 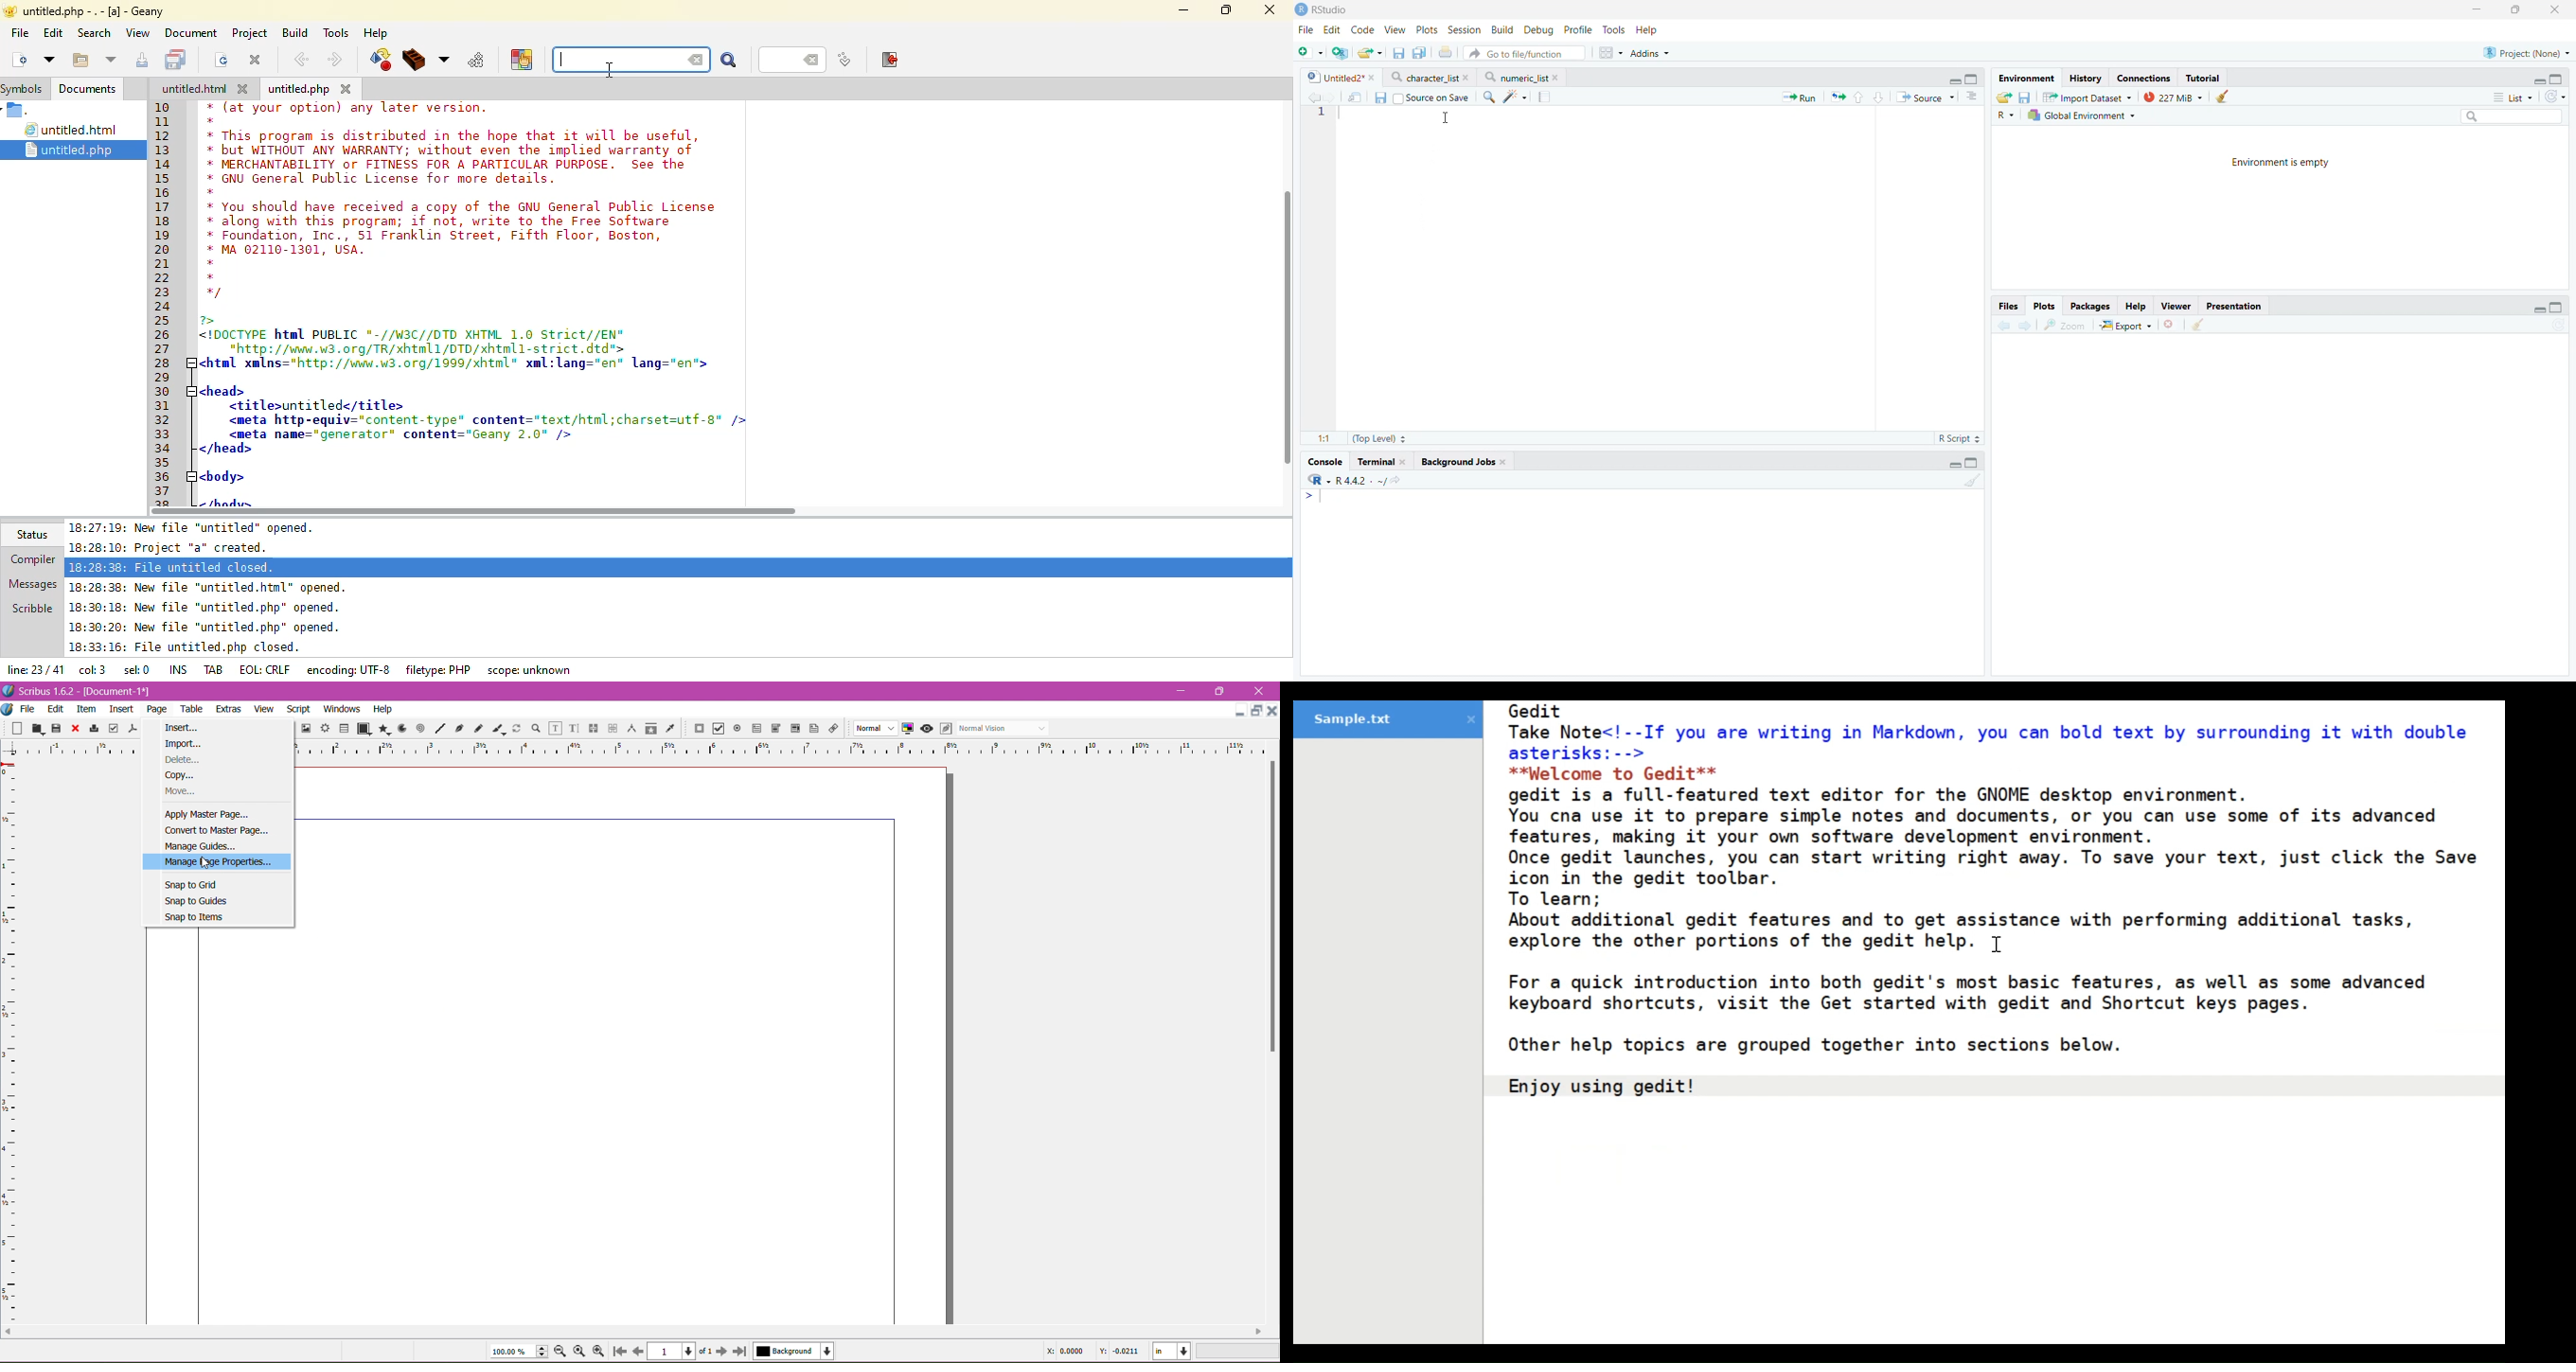 I want to click on 33, so click(x=163, y=434).